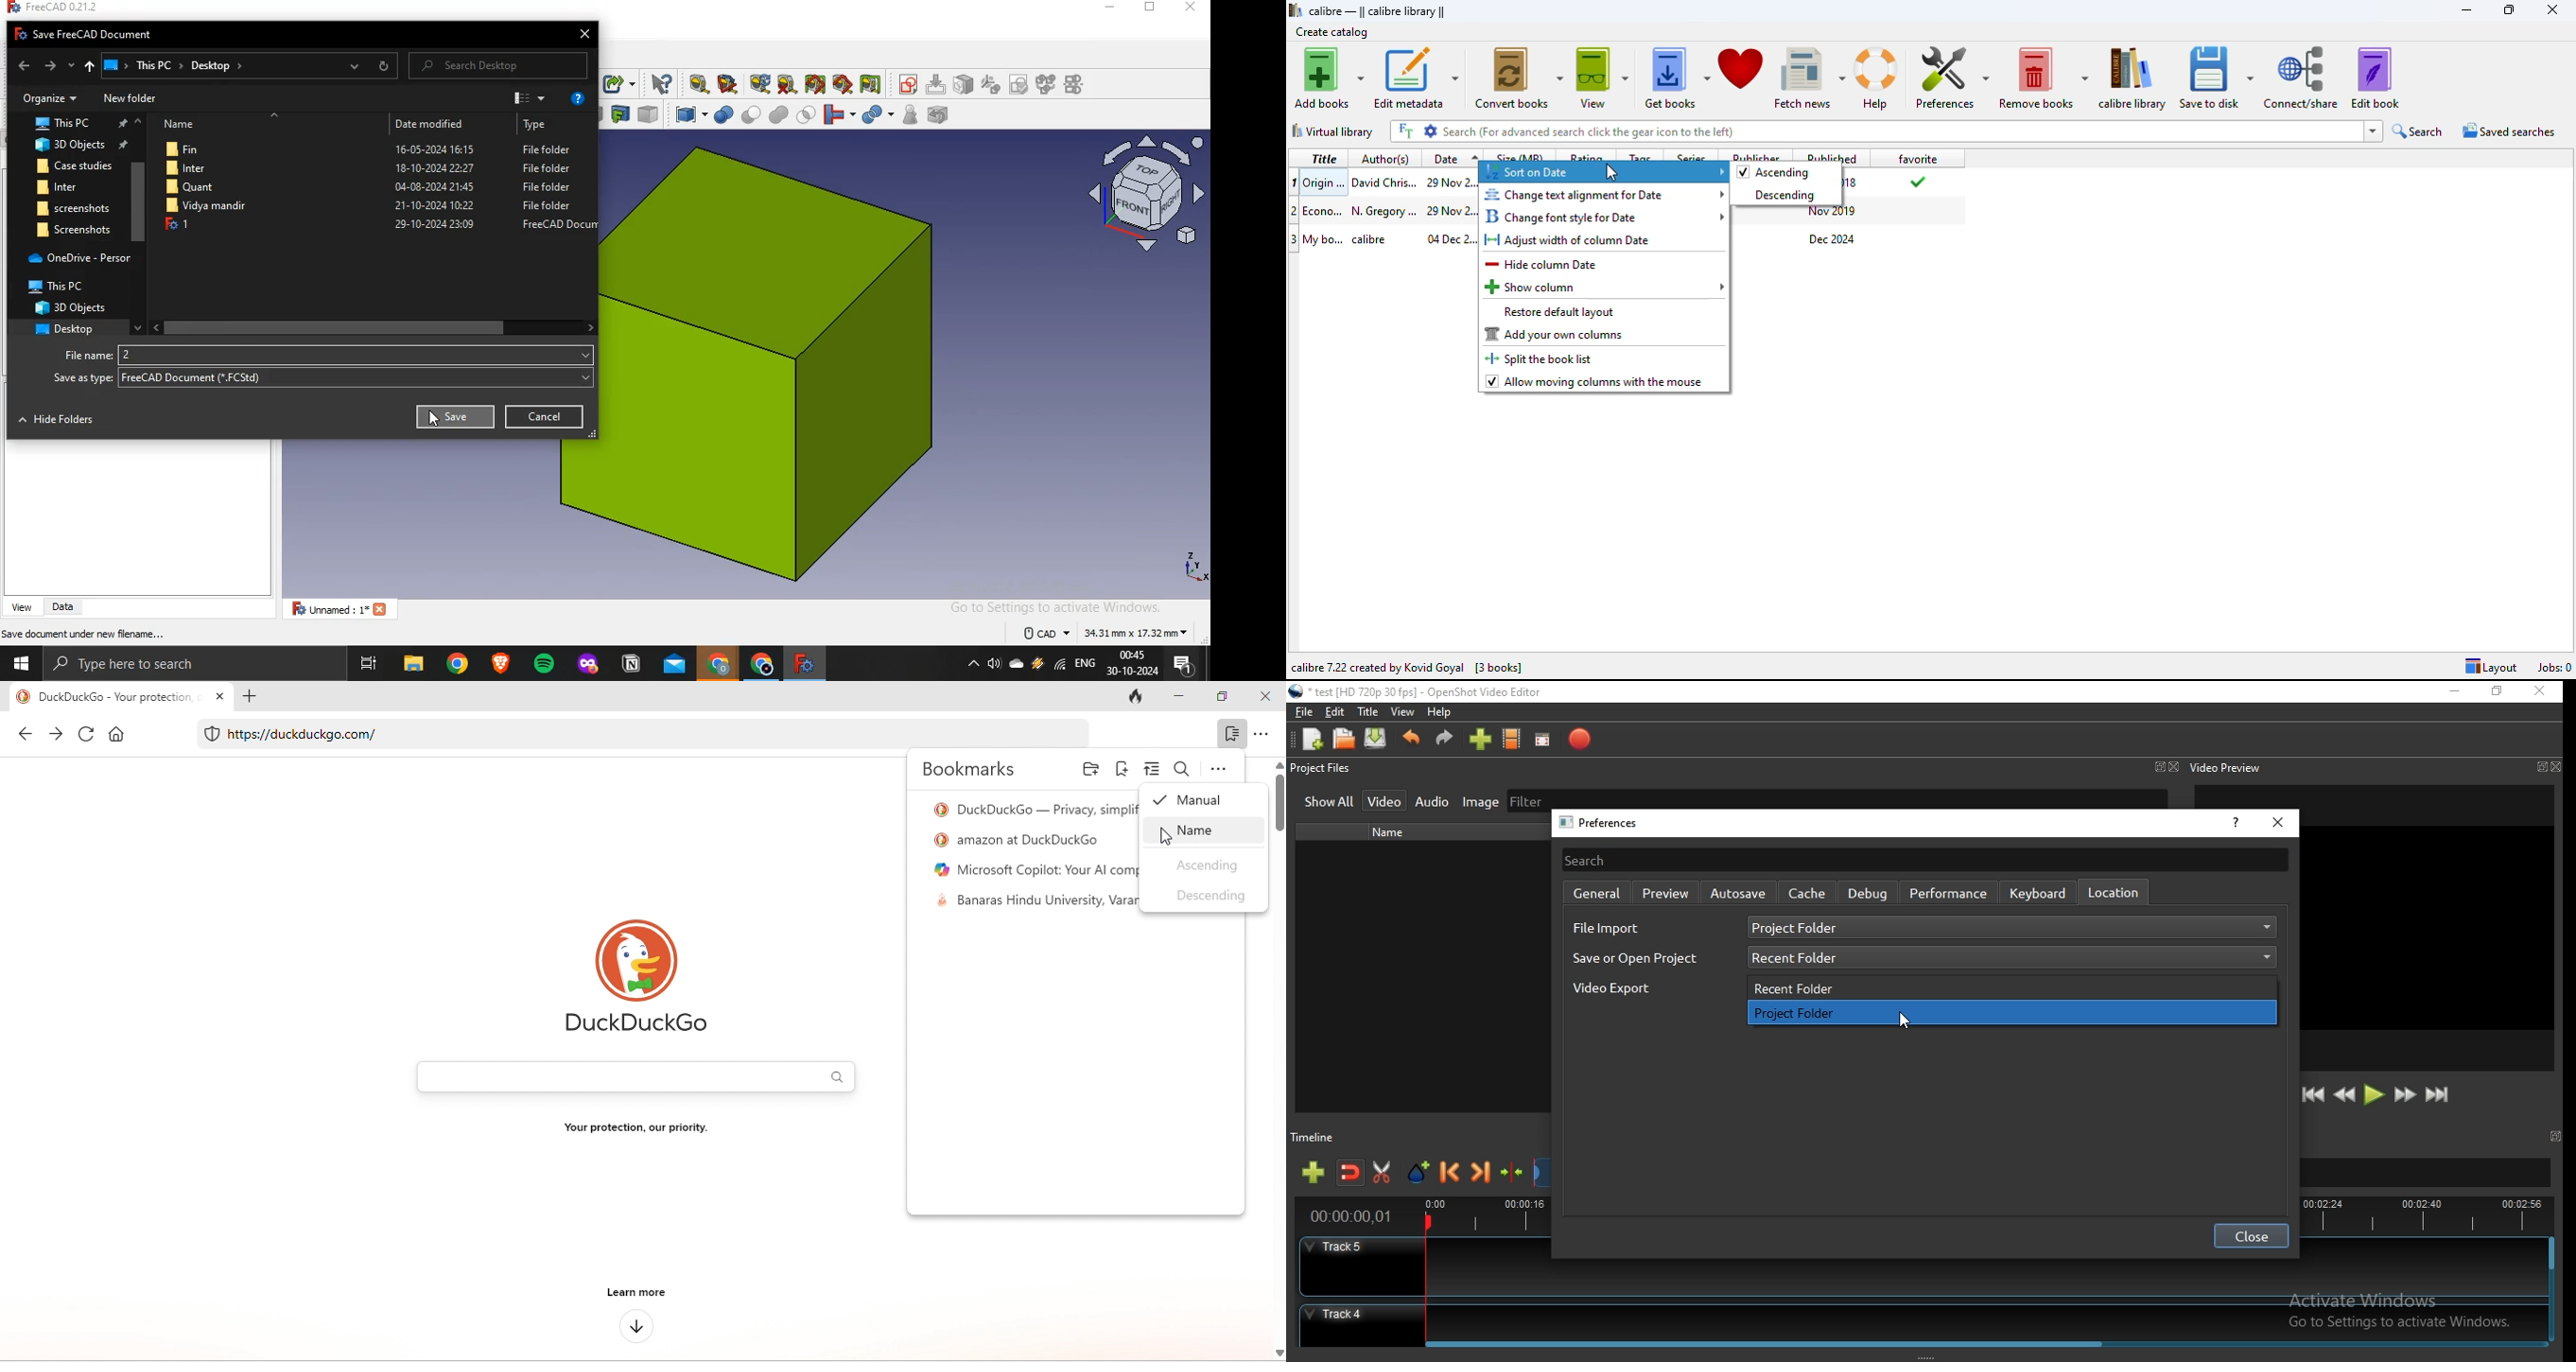 Image resolution: width=2576 pixels, height=1372 pixels. Describe the element at coordinates (760, 84) in the screenshot. I see `refresh` at that location.